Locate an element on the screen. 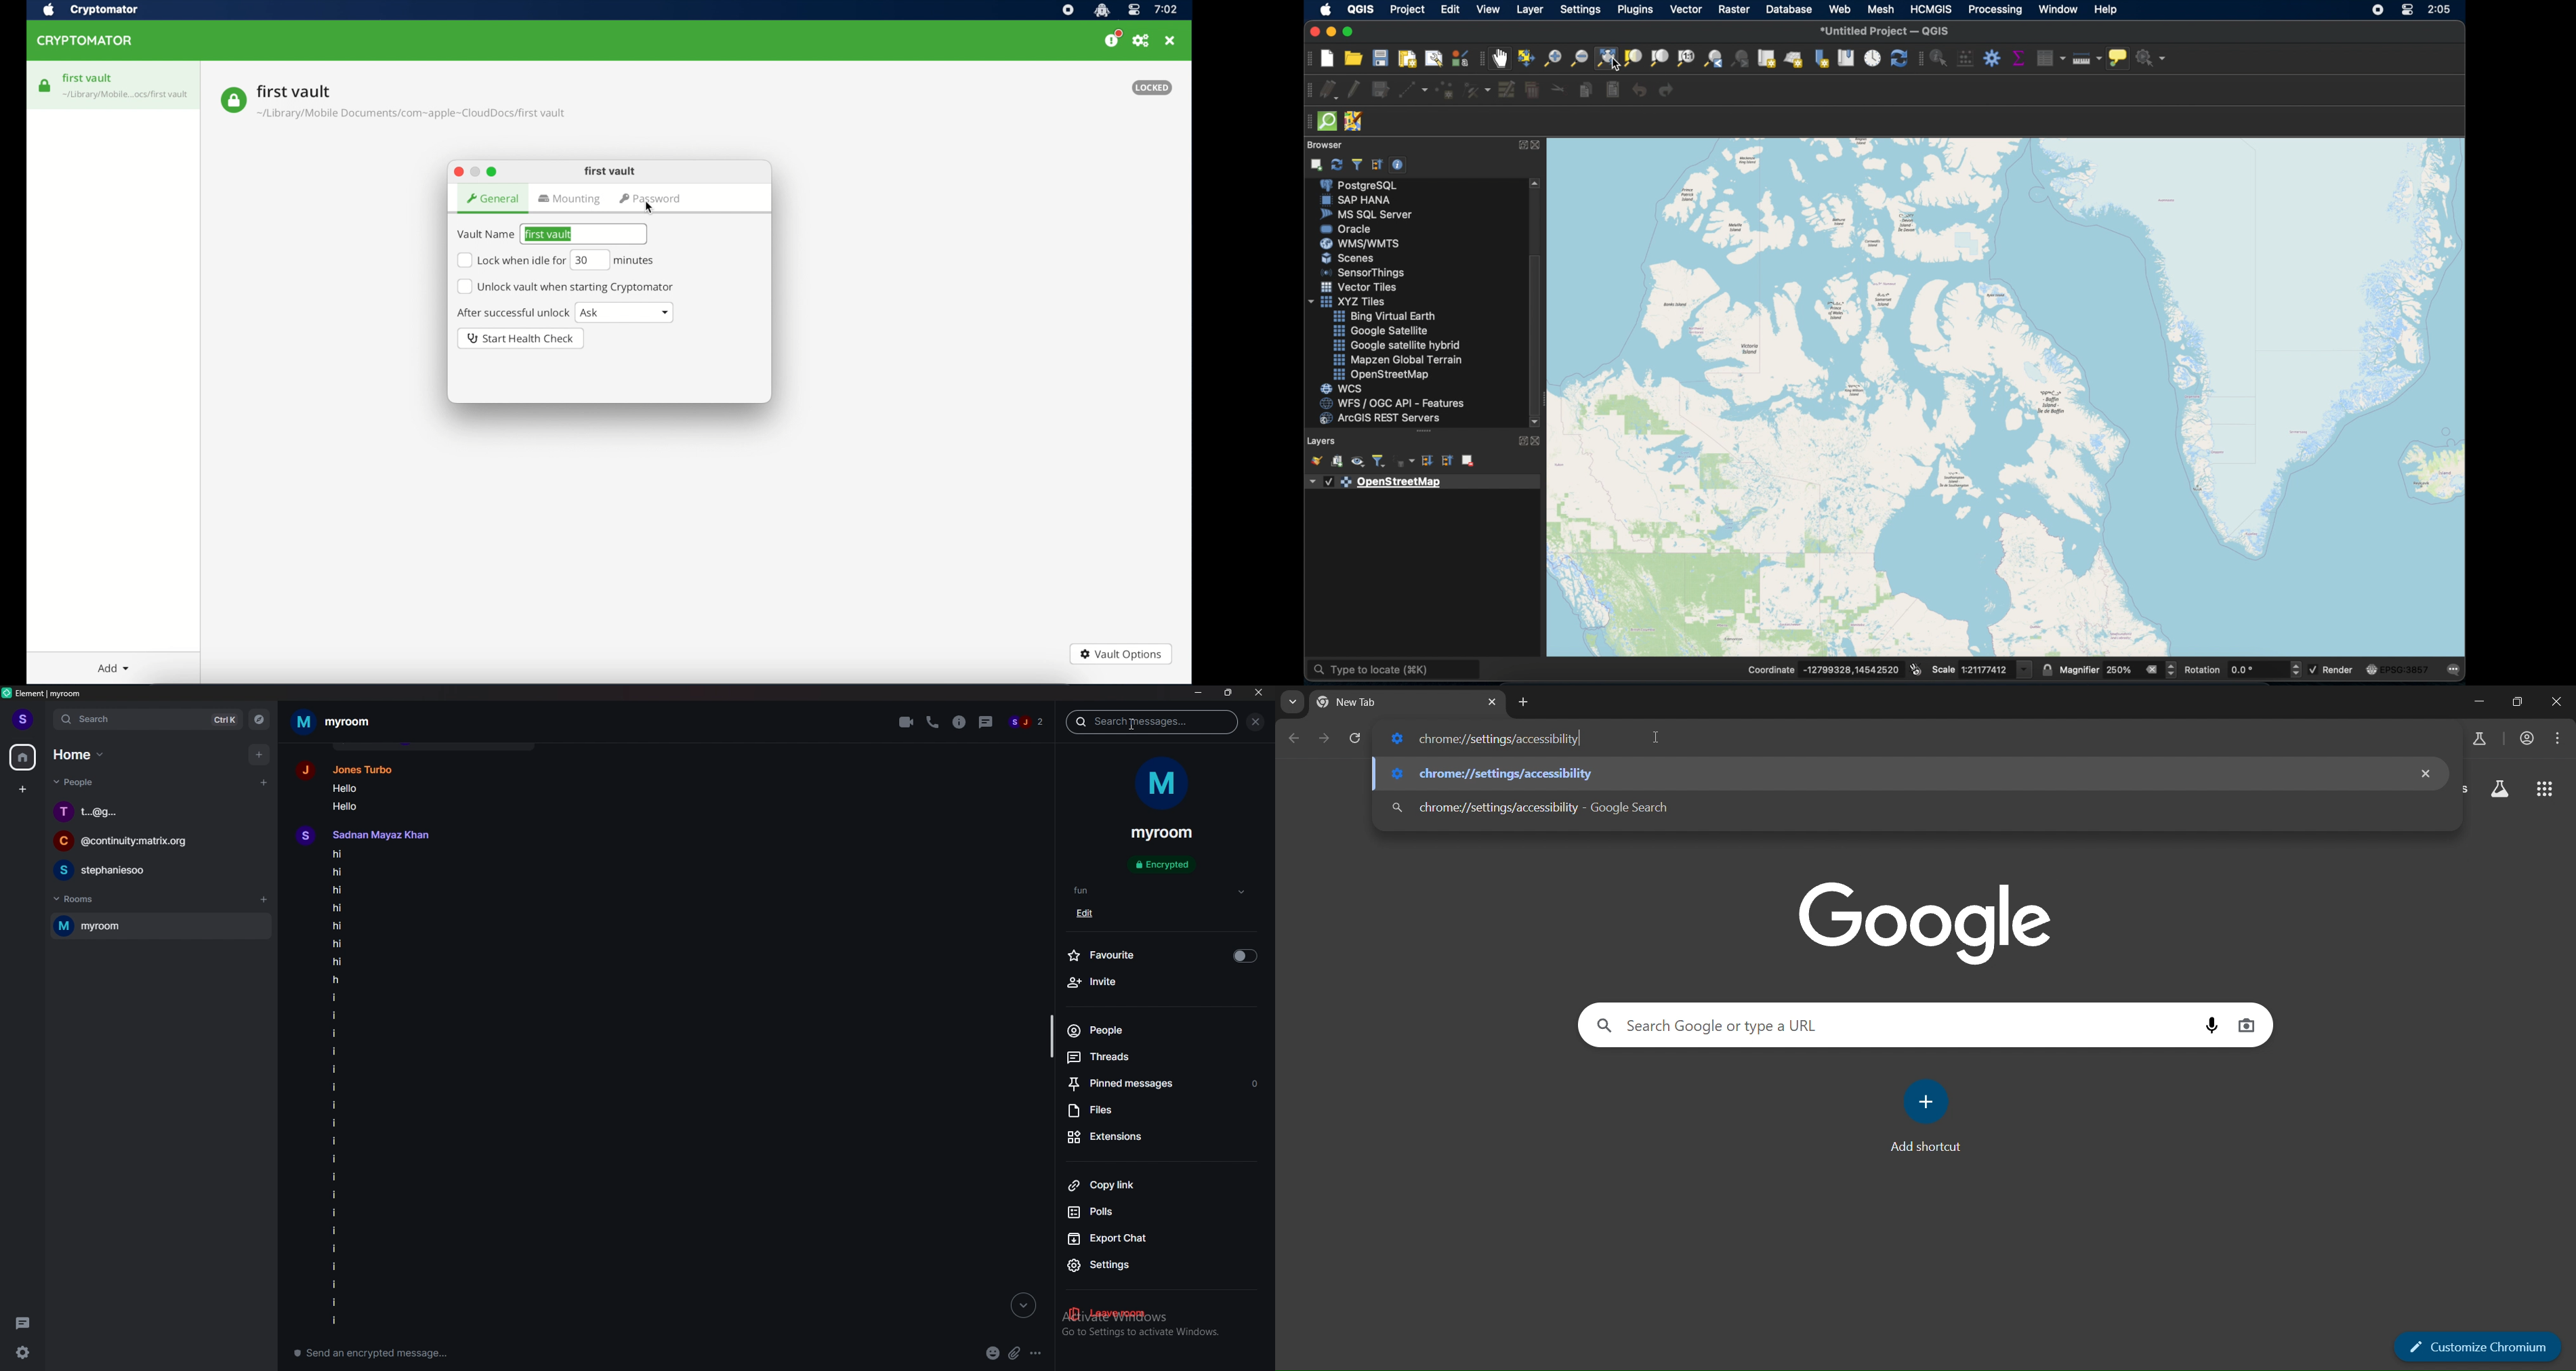 The image size is (2576, 1372). lock when idle for checkbox is located at coordinates (510, 260).